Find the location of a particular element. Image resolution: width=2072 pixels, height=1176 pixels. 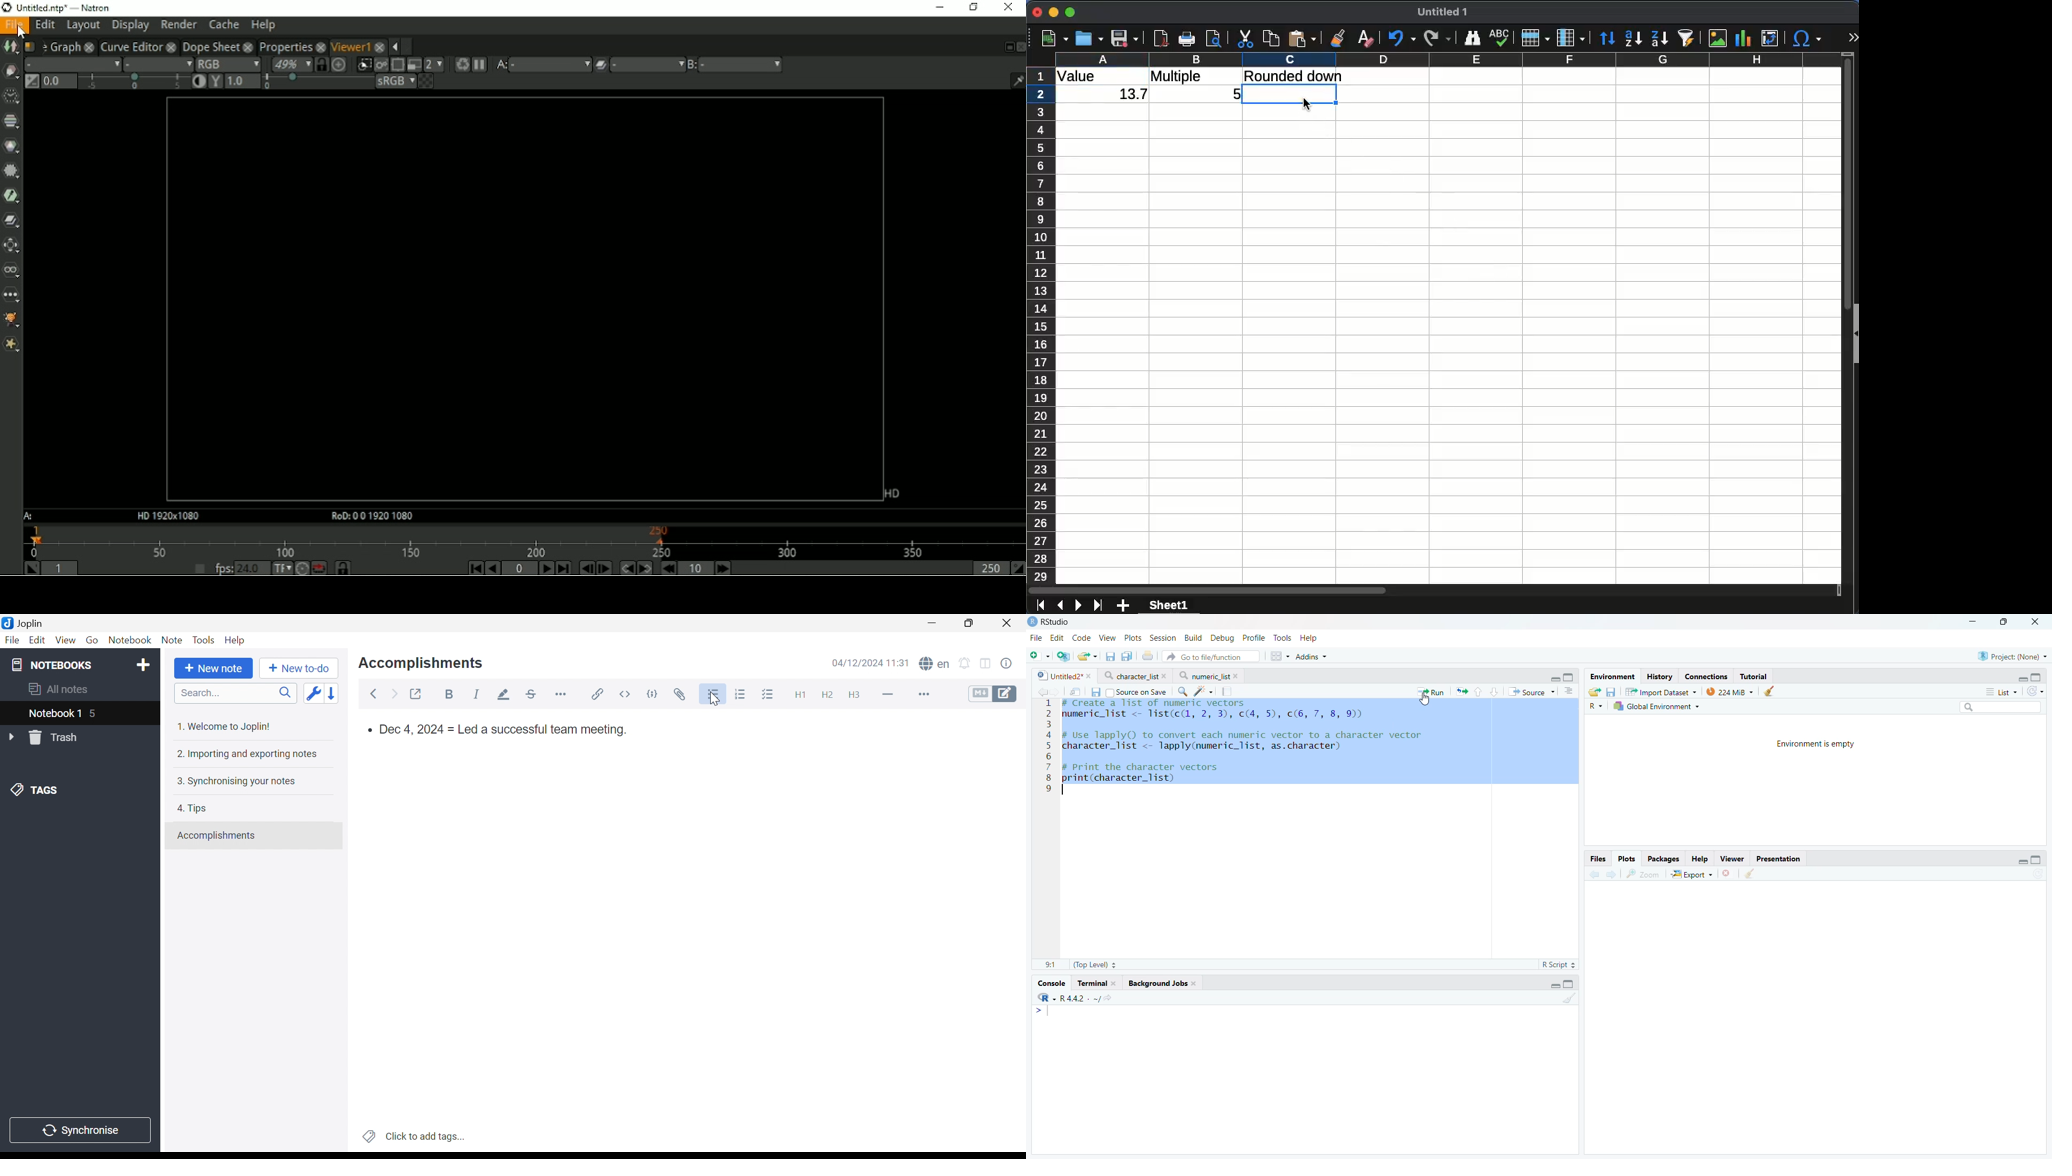

Find/Replace is located at coordinates (1183, 692).